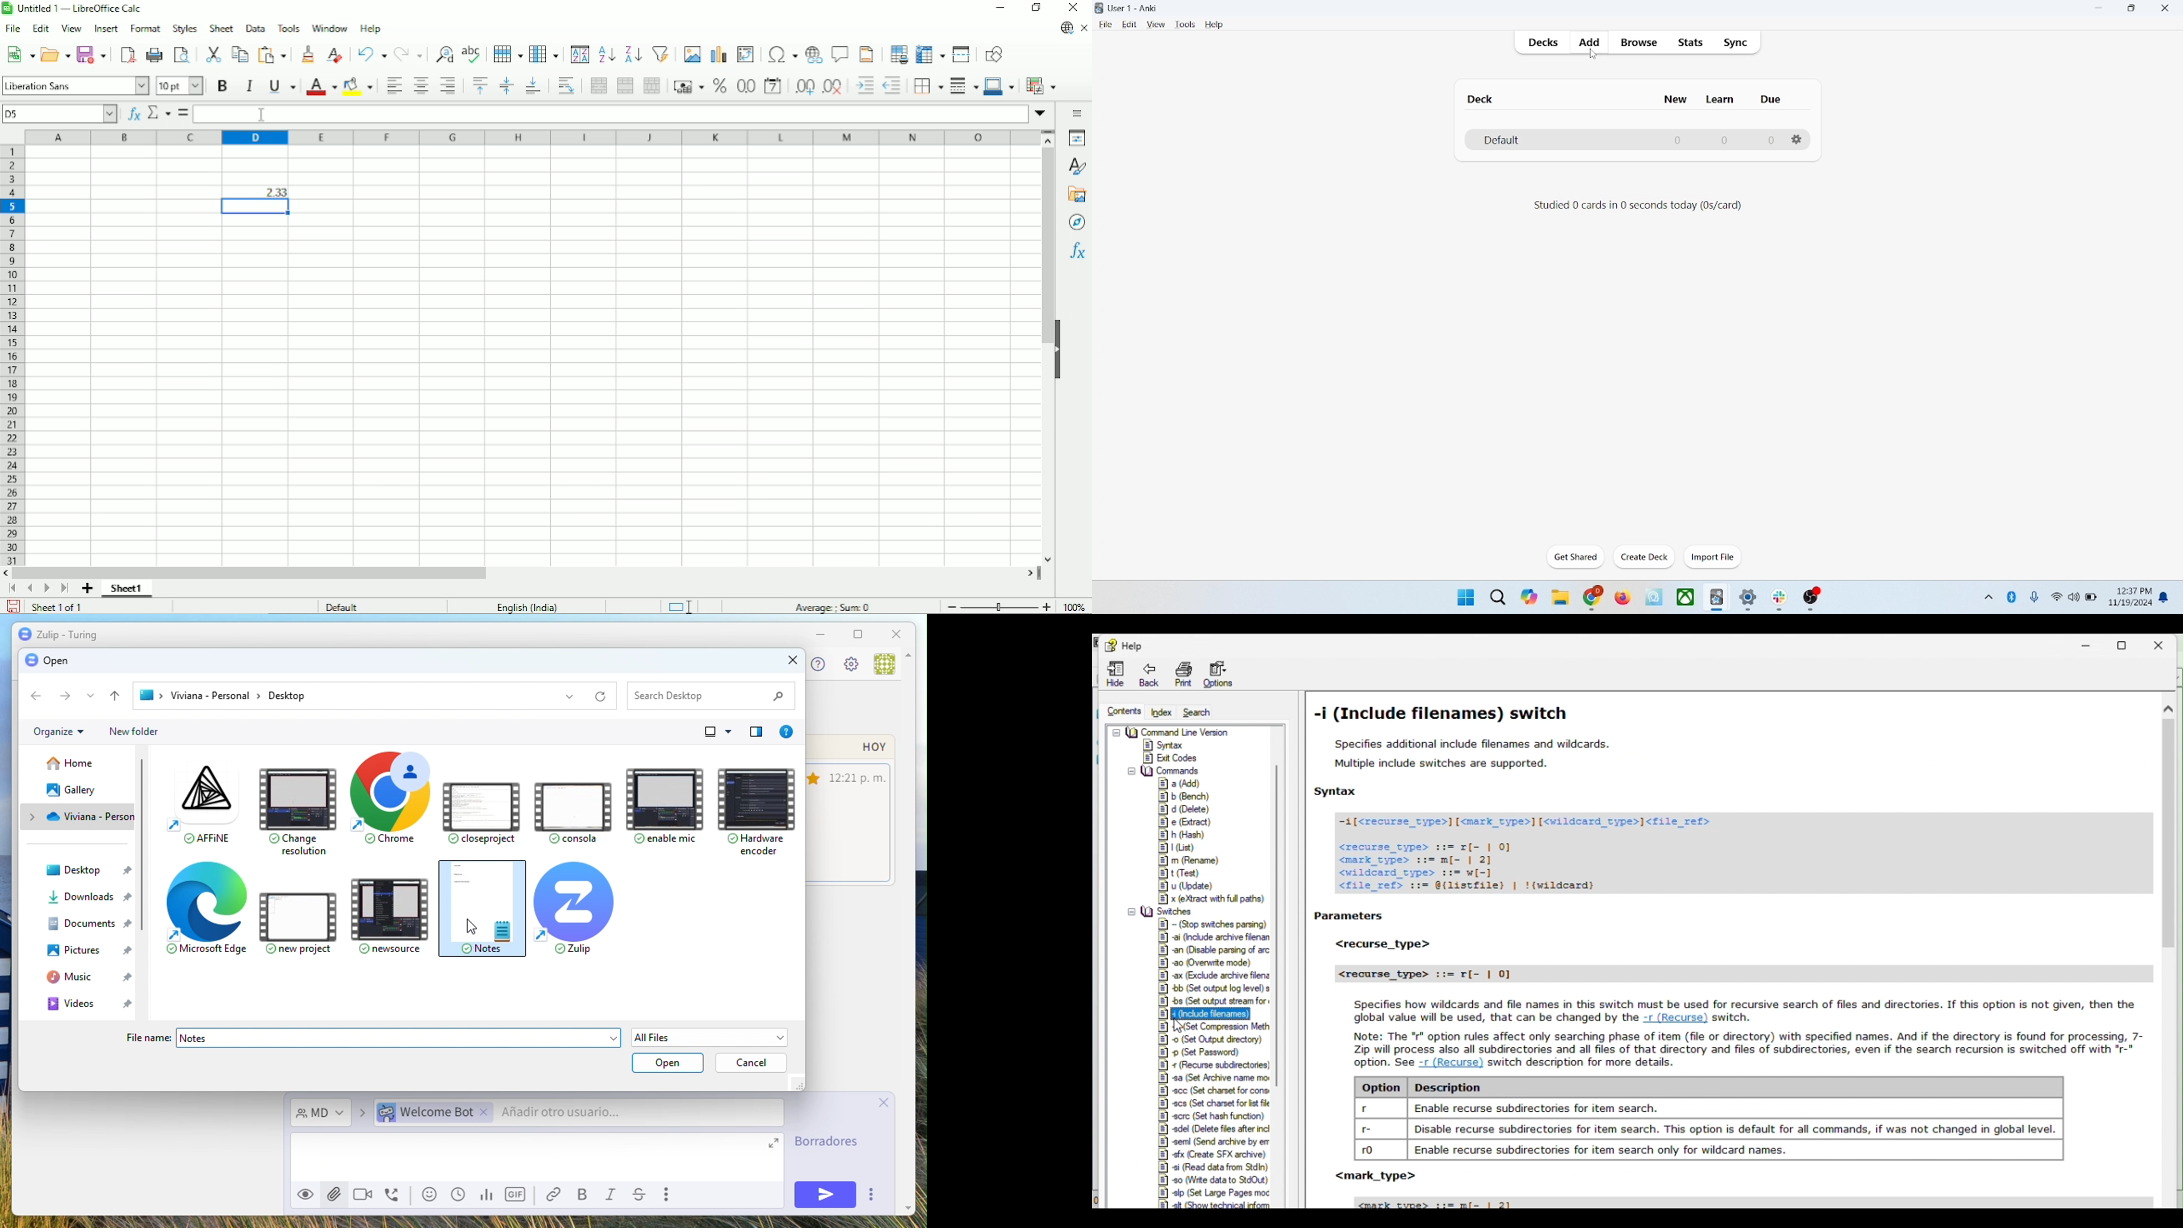  I want to click on Help, so click(786, 732).